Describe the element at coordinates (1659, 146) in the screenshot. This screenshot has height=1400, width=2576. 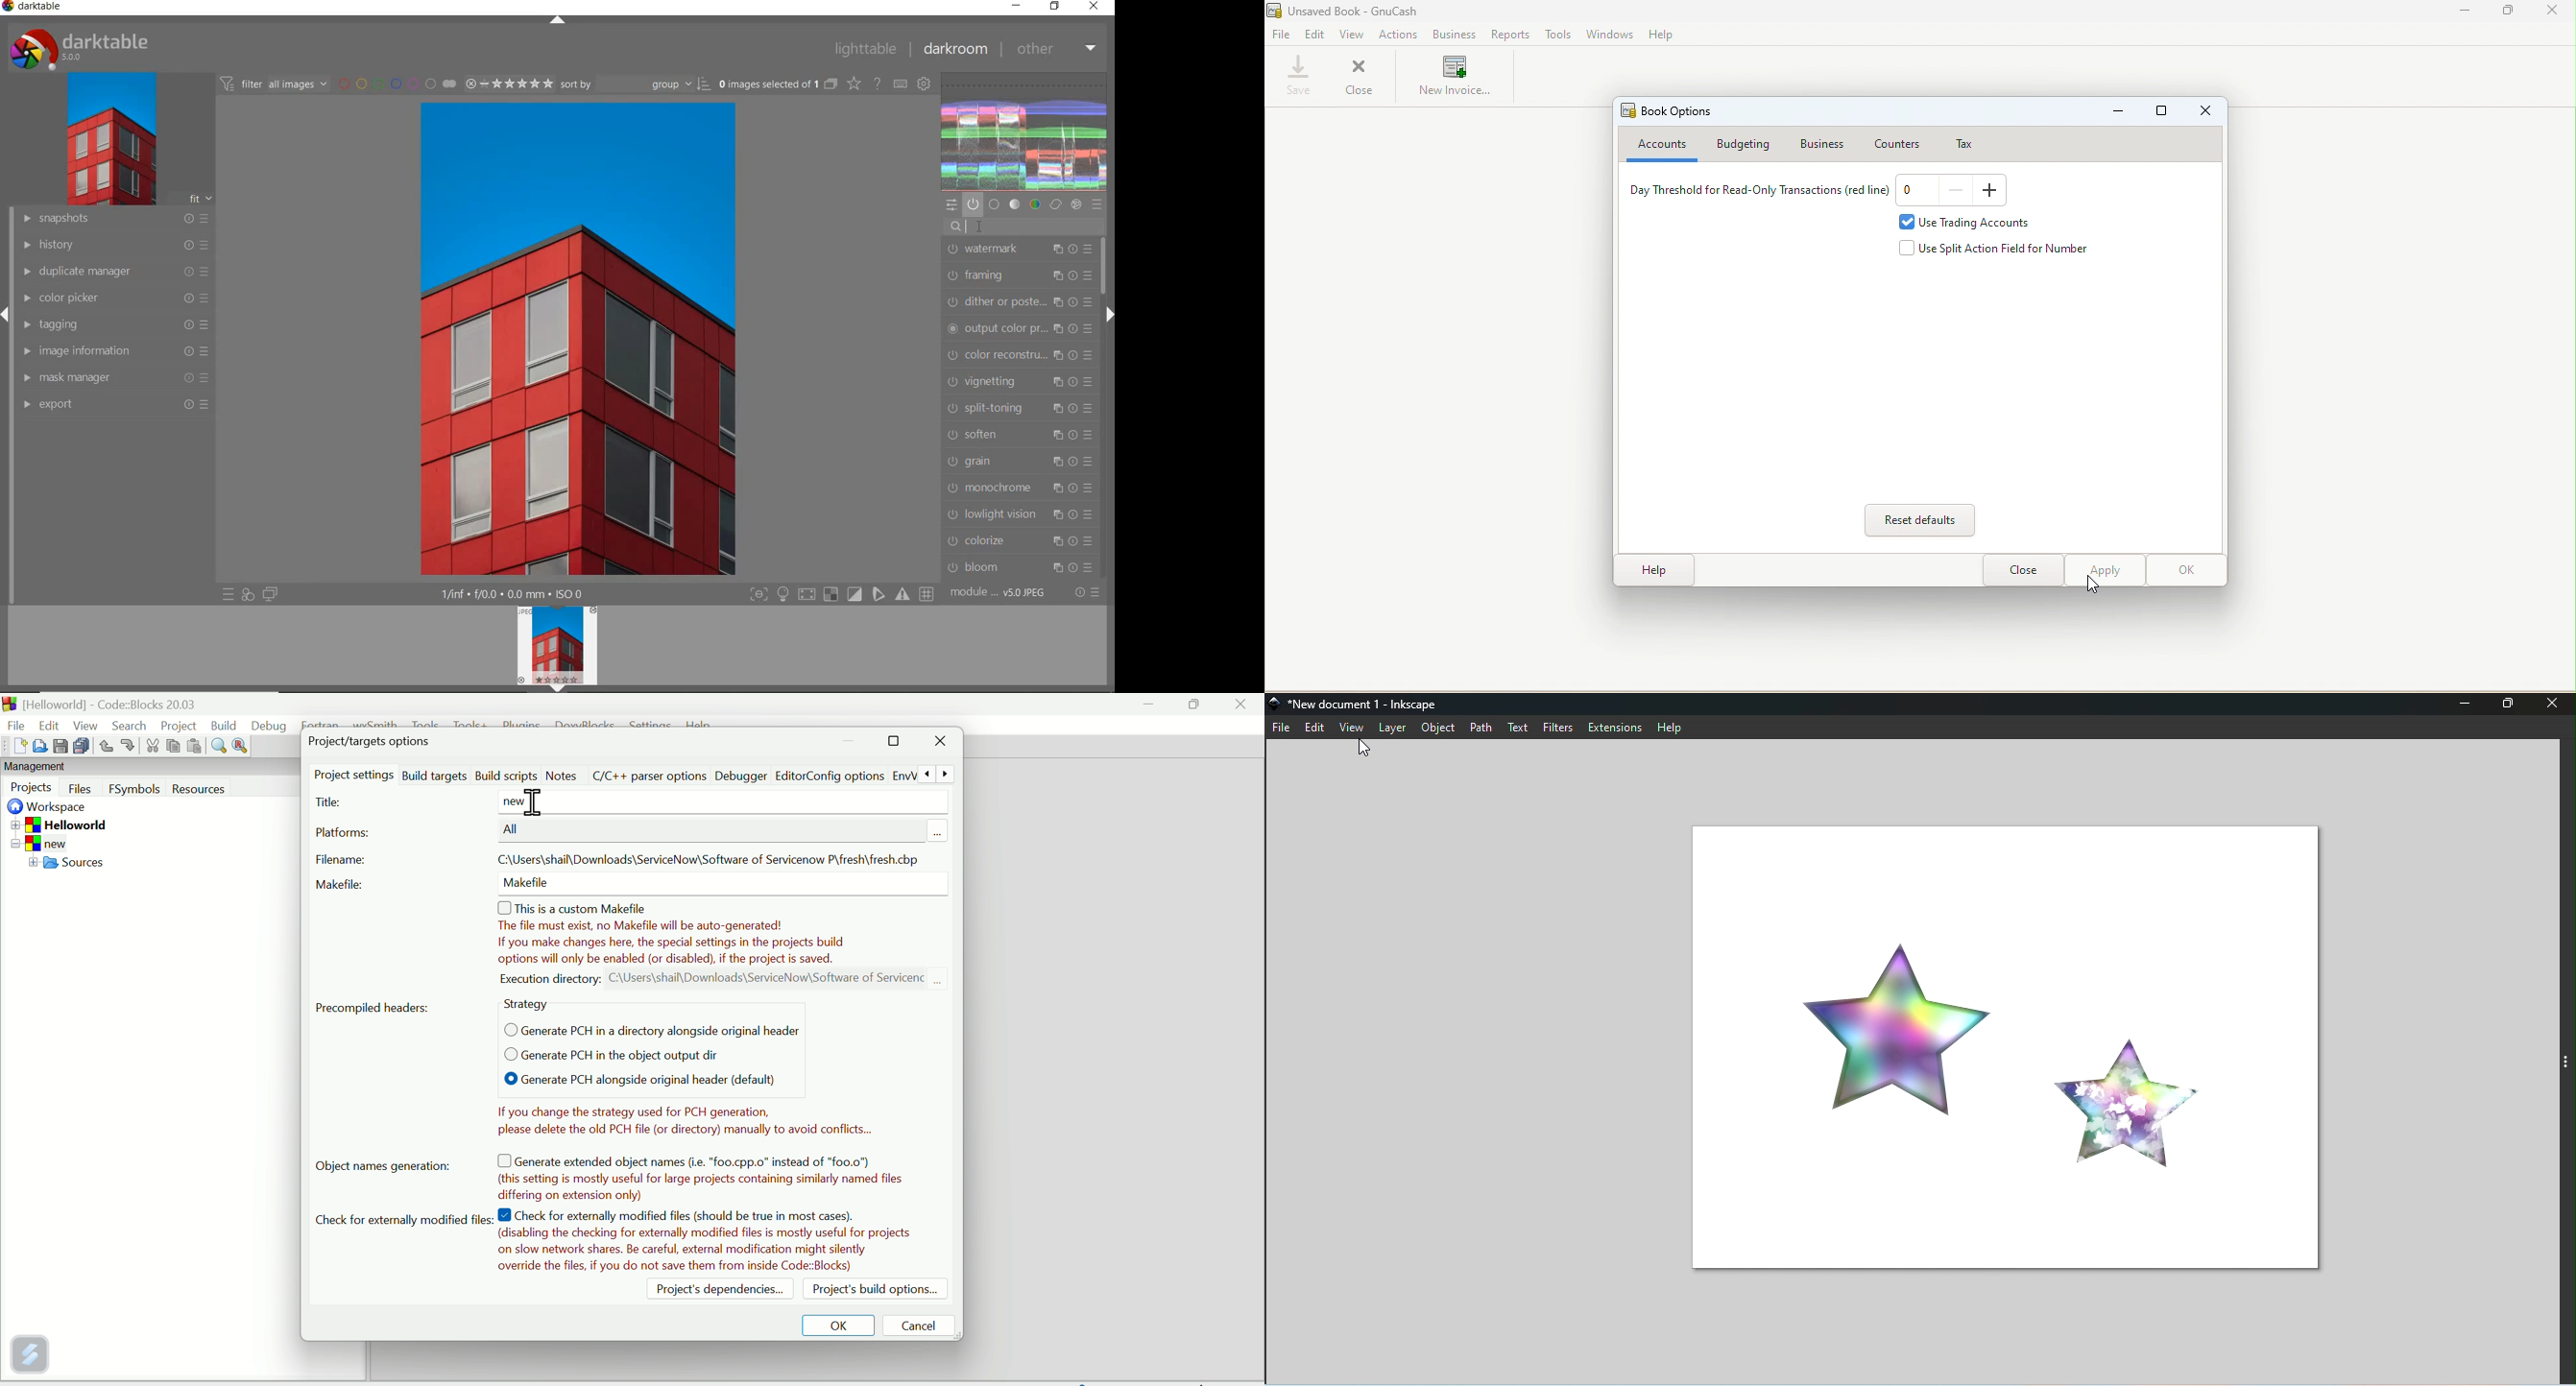
I see `Accounts` at that location.